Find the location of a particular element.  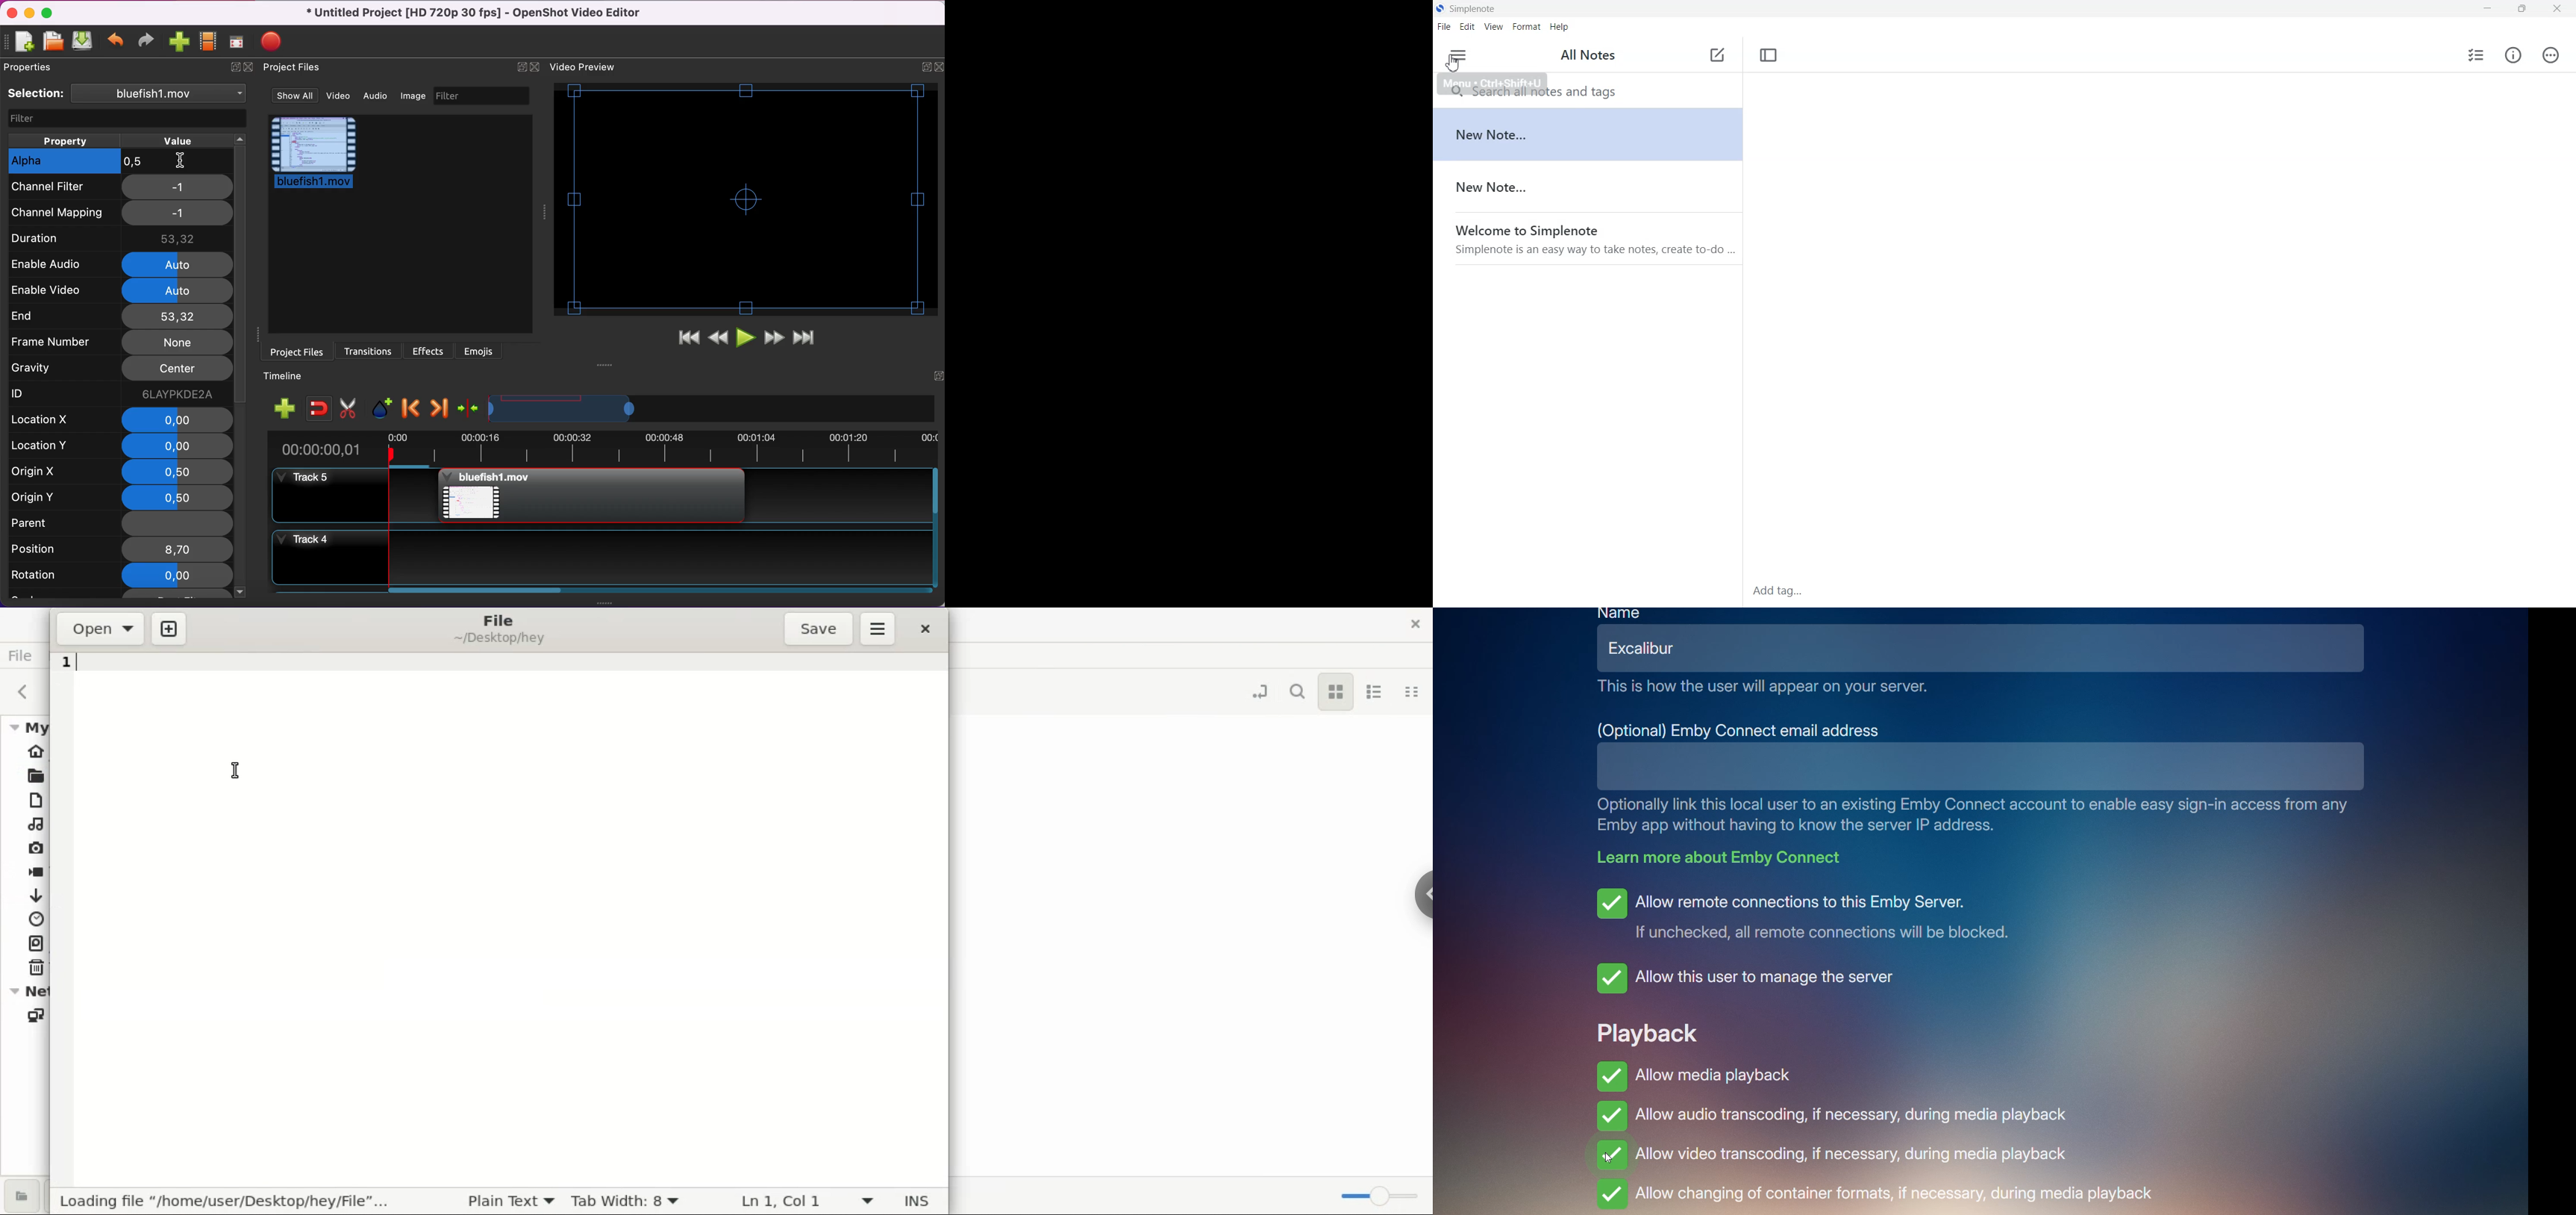

open project is located at coordinates (53, 45).